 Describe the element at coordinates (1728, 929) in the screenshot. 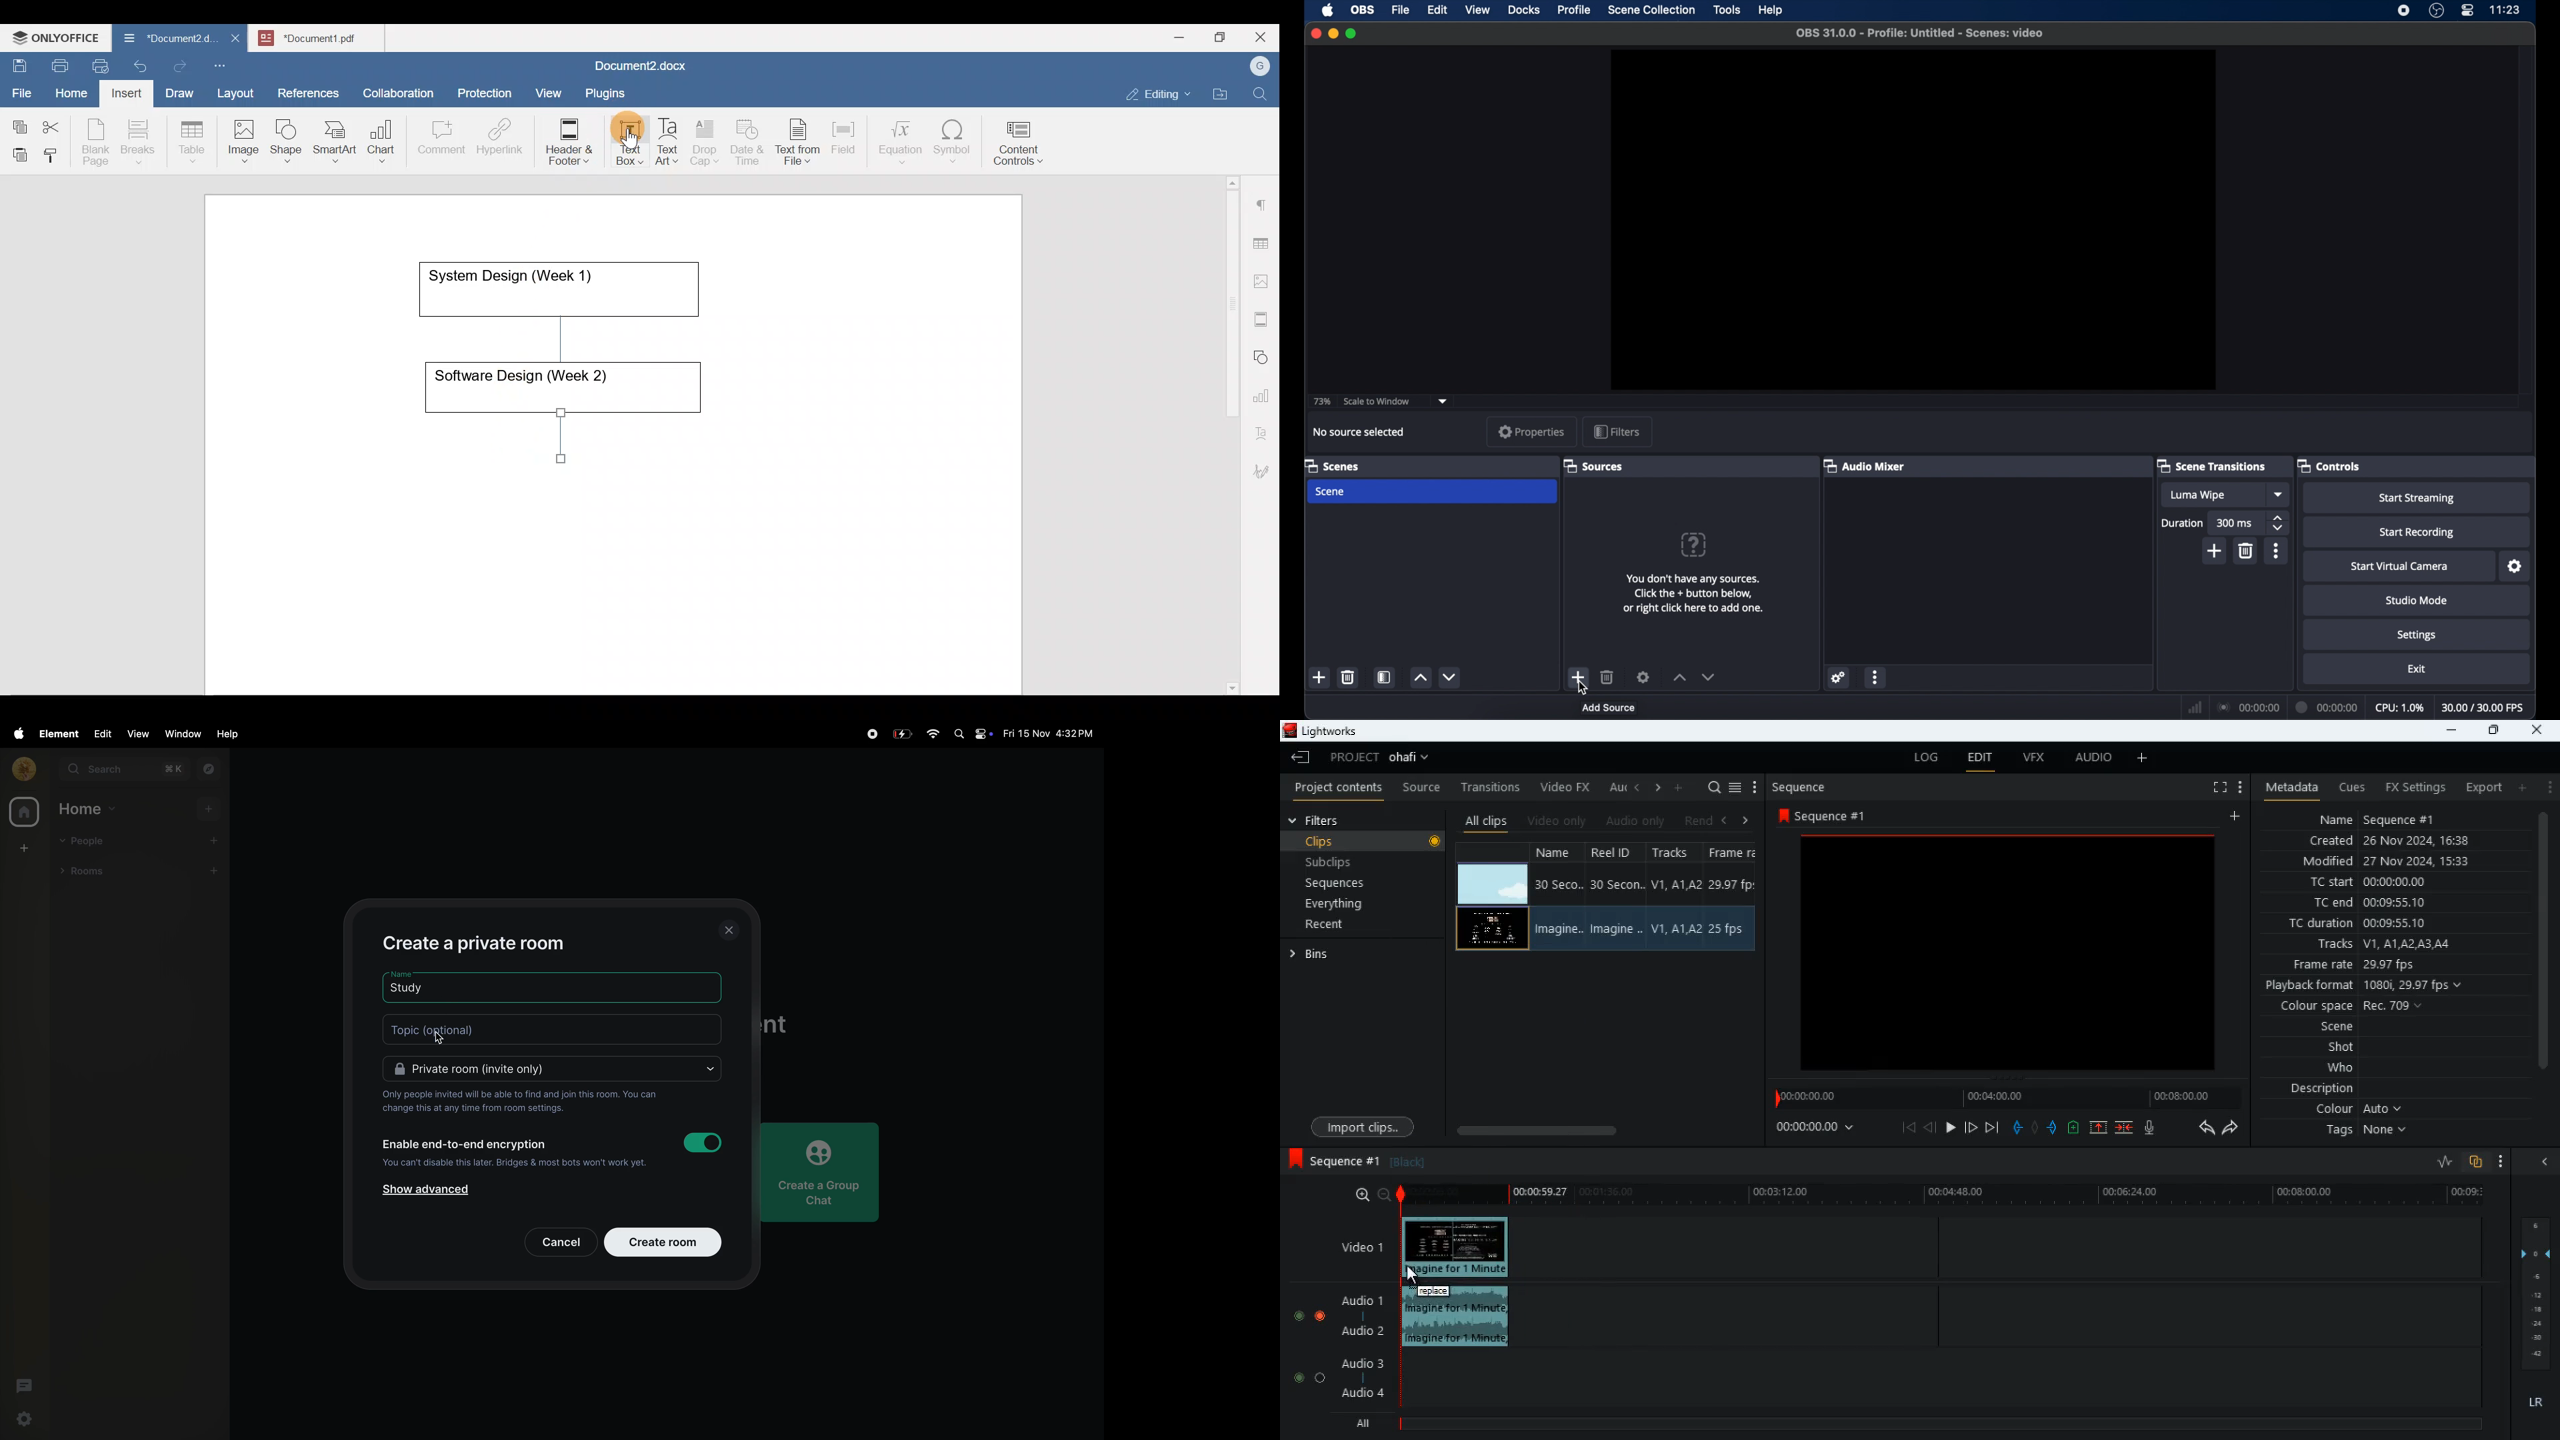

I see `Frame Rate` at that location.